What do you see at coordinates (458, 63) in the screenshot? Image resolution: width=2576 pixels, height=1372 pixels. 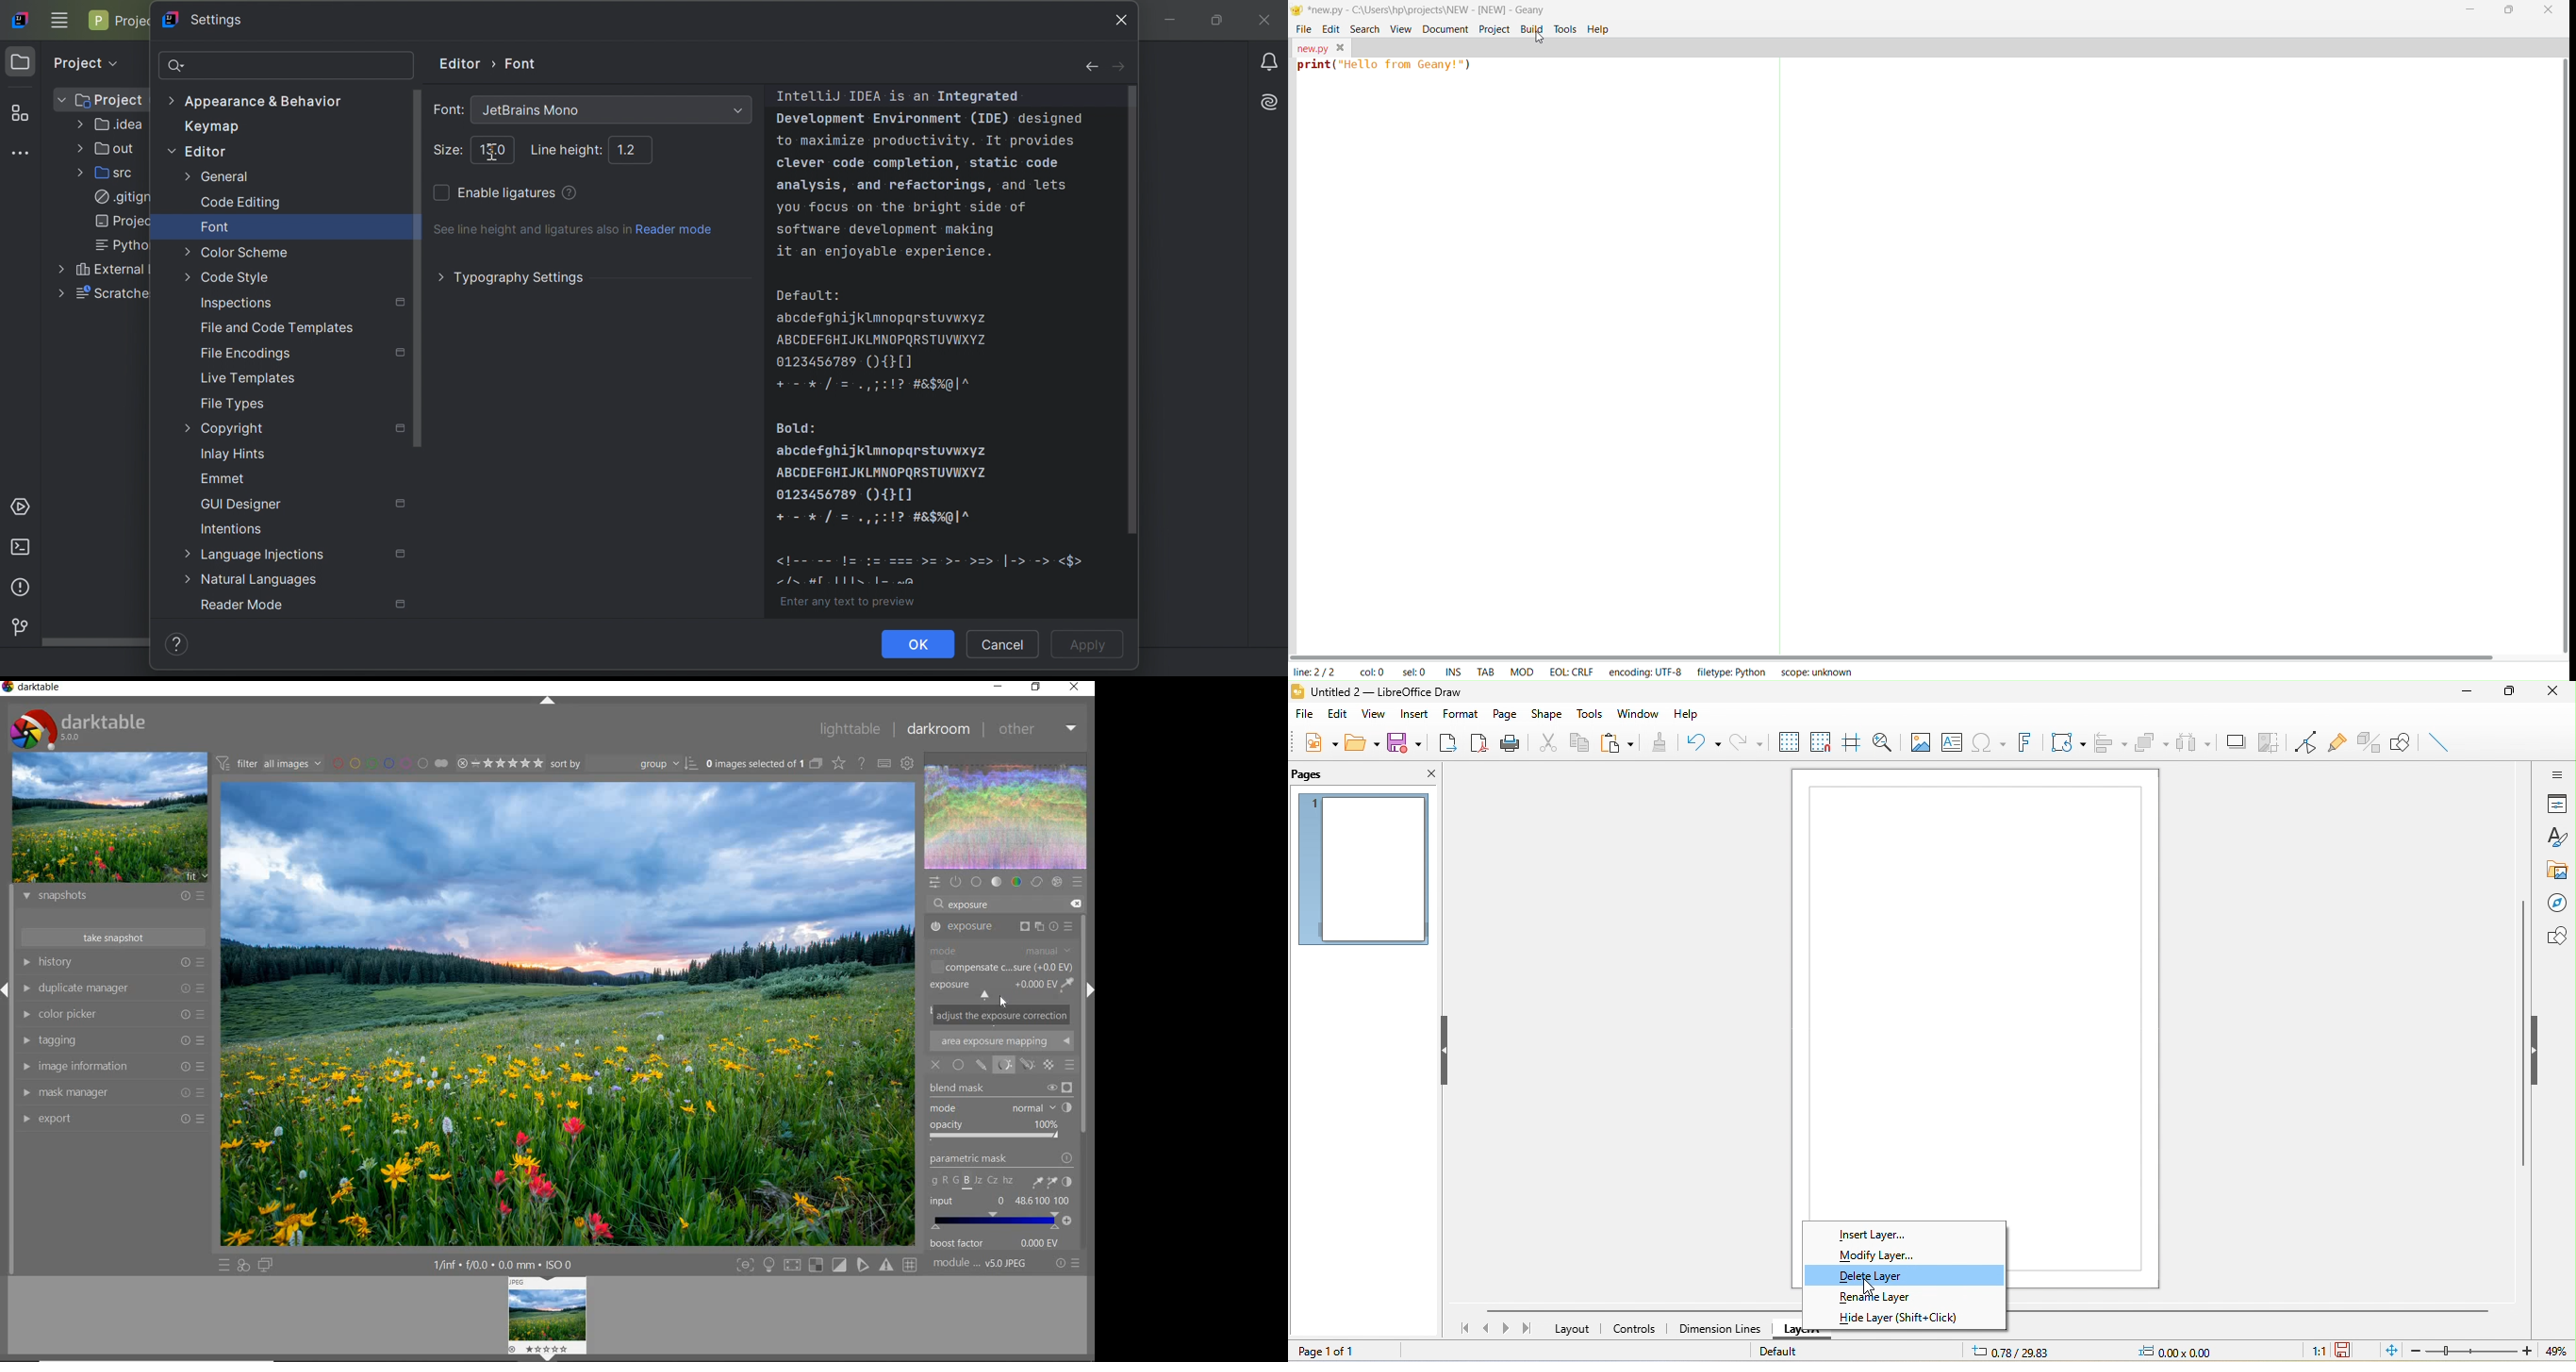 I see `Editor` at bounding box center [458, 63].